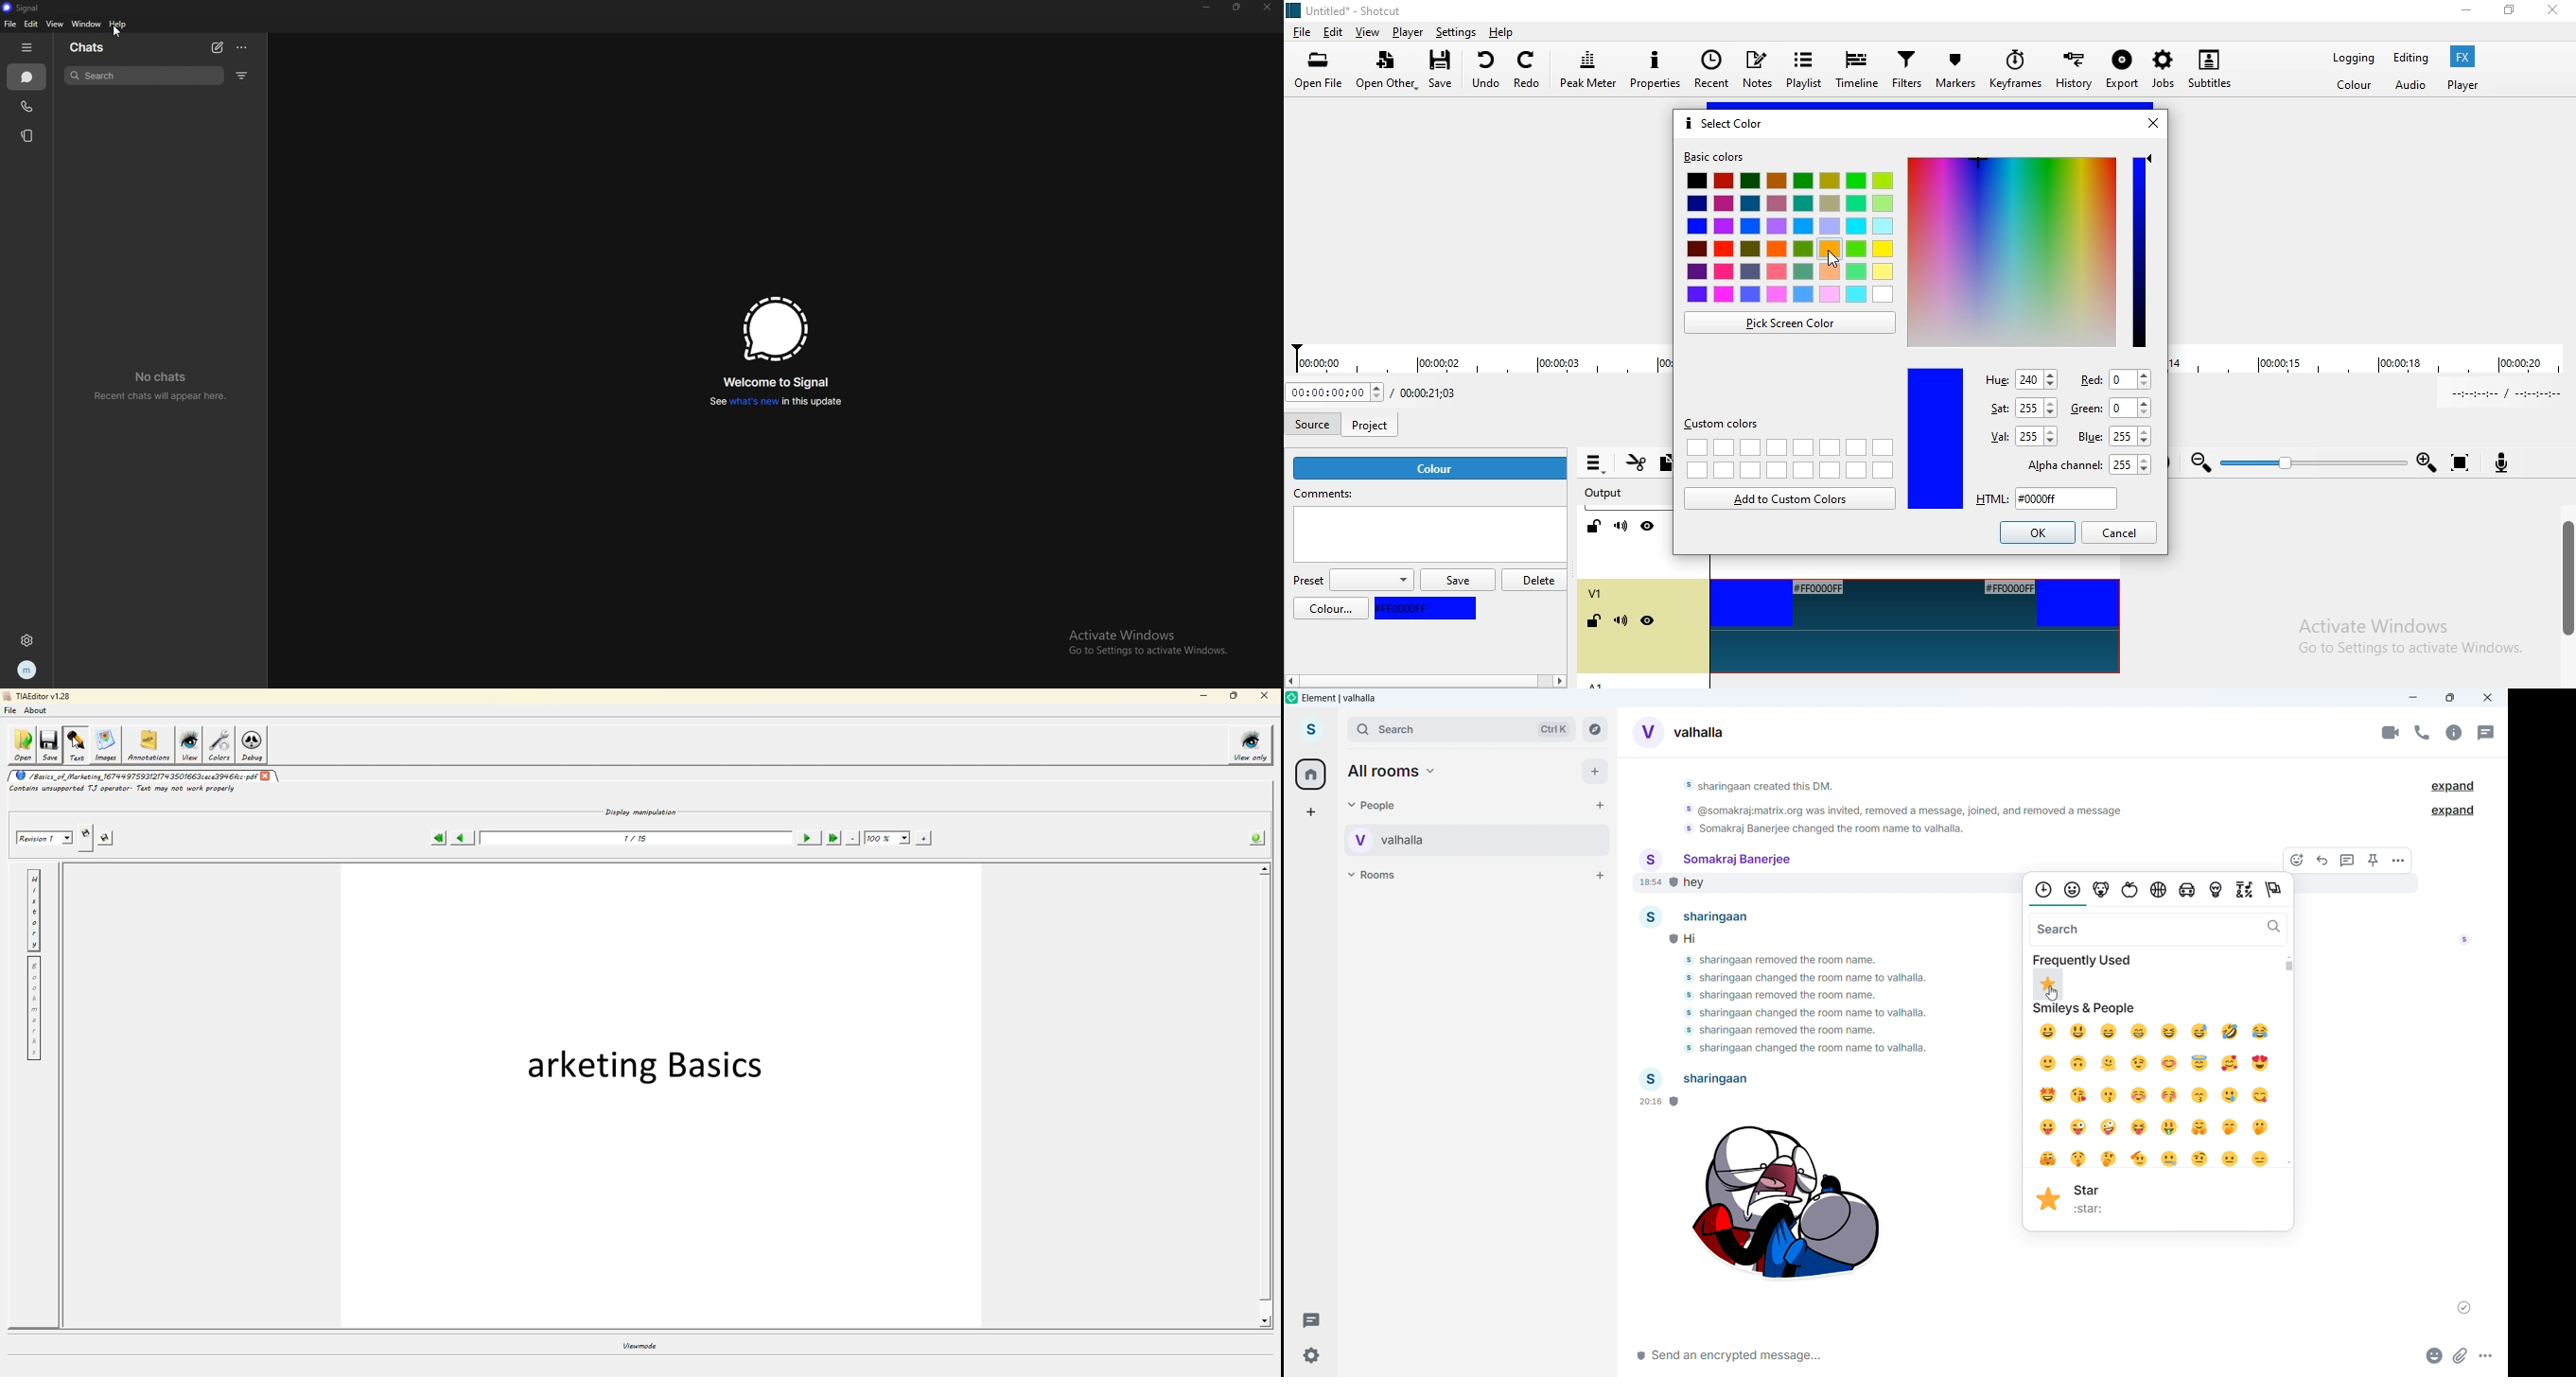 The width and height of the screenshot is (2576, 1400). What do you see at coordinates (1958, 73) in the screenshot?
I see `Markers` at bounding box center [1958, 73].